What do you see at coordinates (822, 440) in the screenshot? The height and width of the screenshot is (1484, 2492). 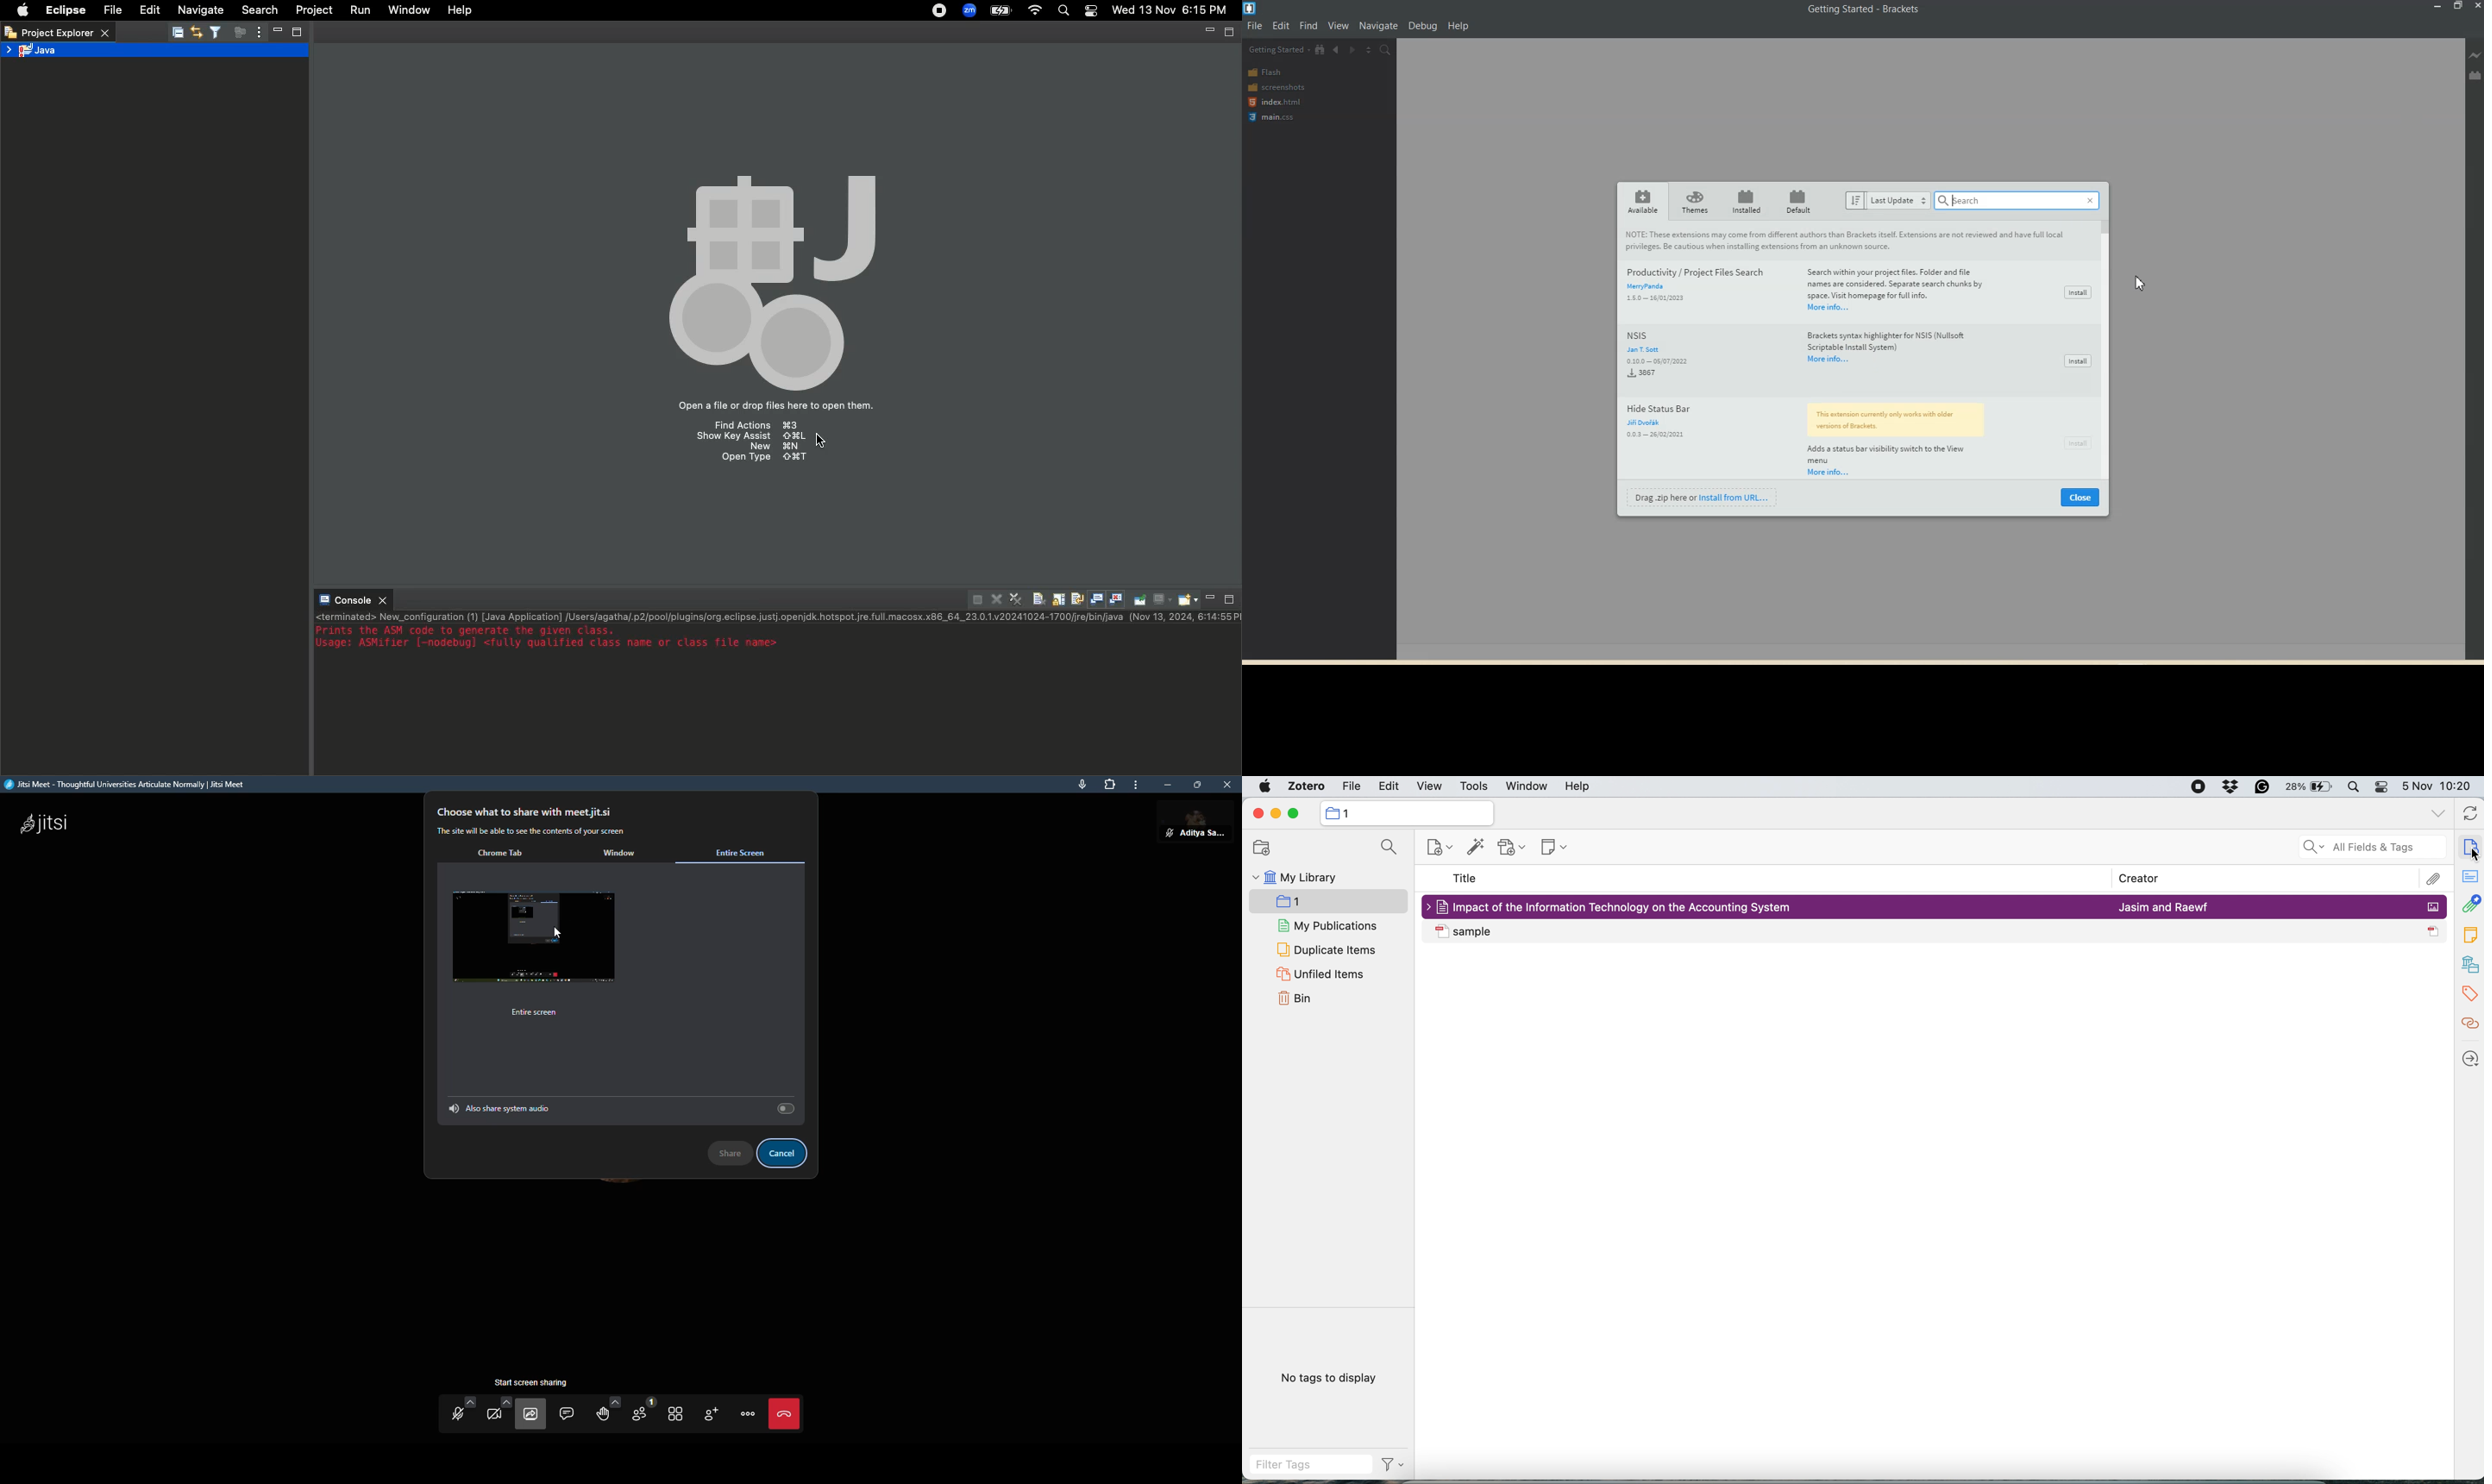 I see `cursor` at bounding box center [822, 440].